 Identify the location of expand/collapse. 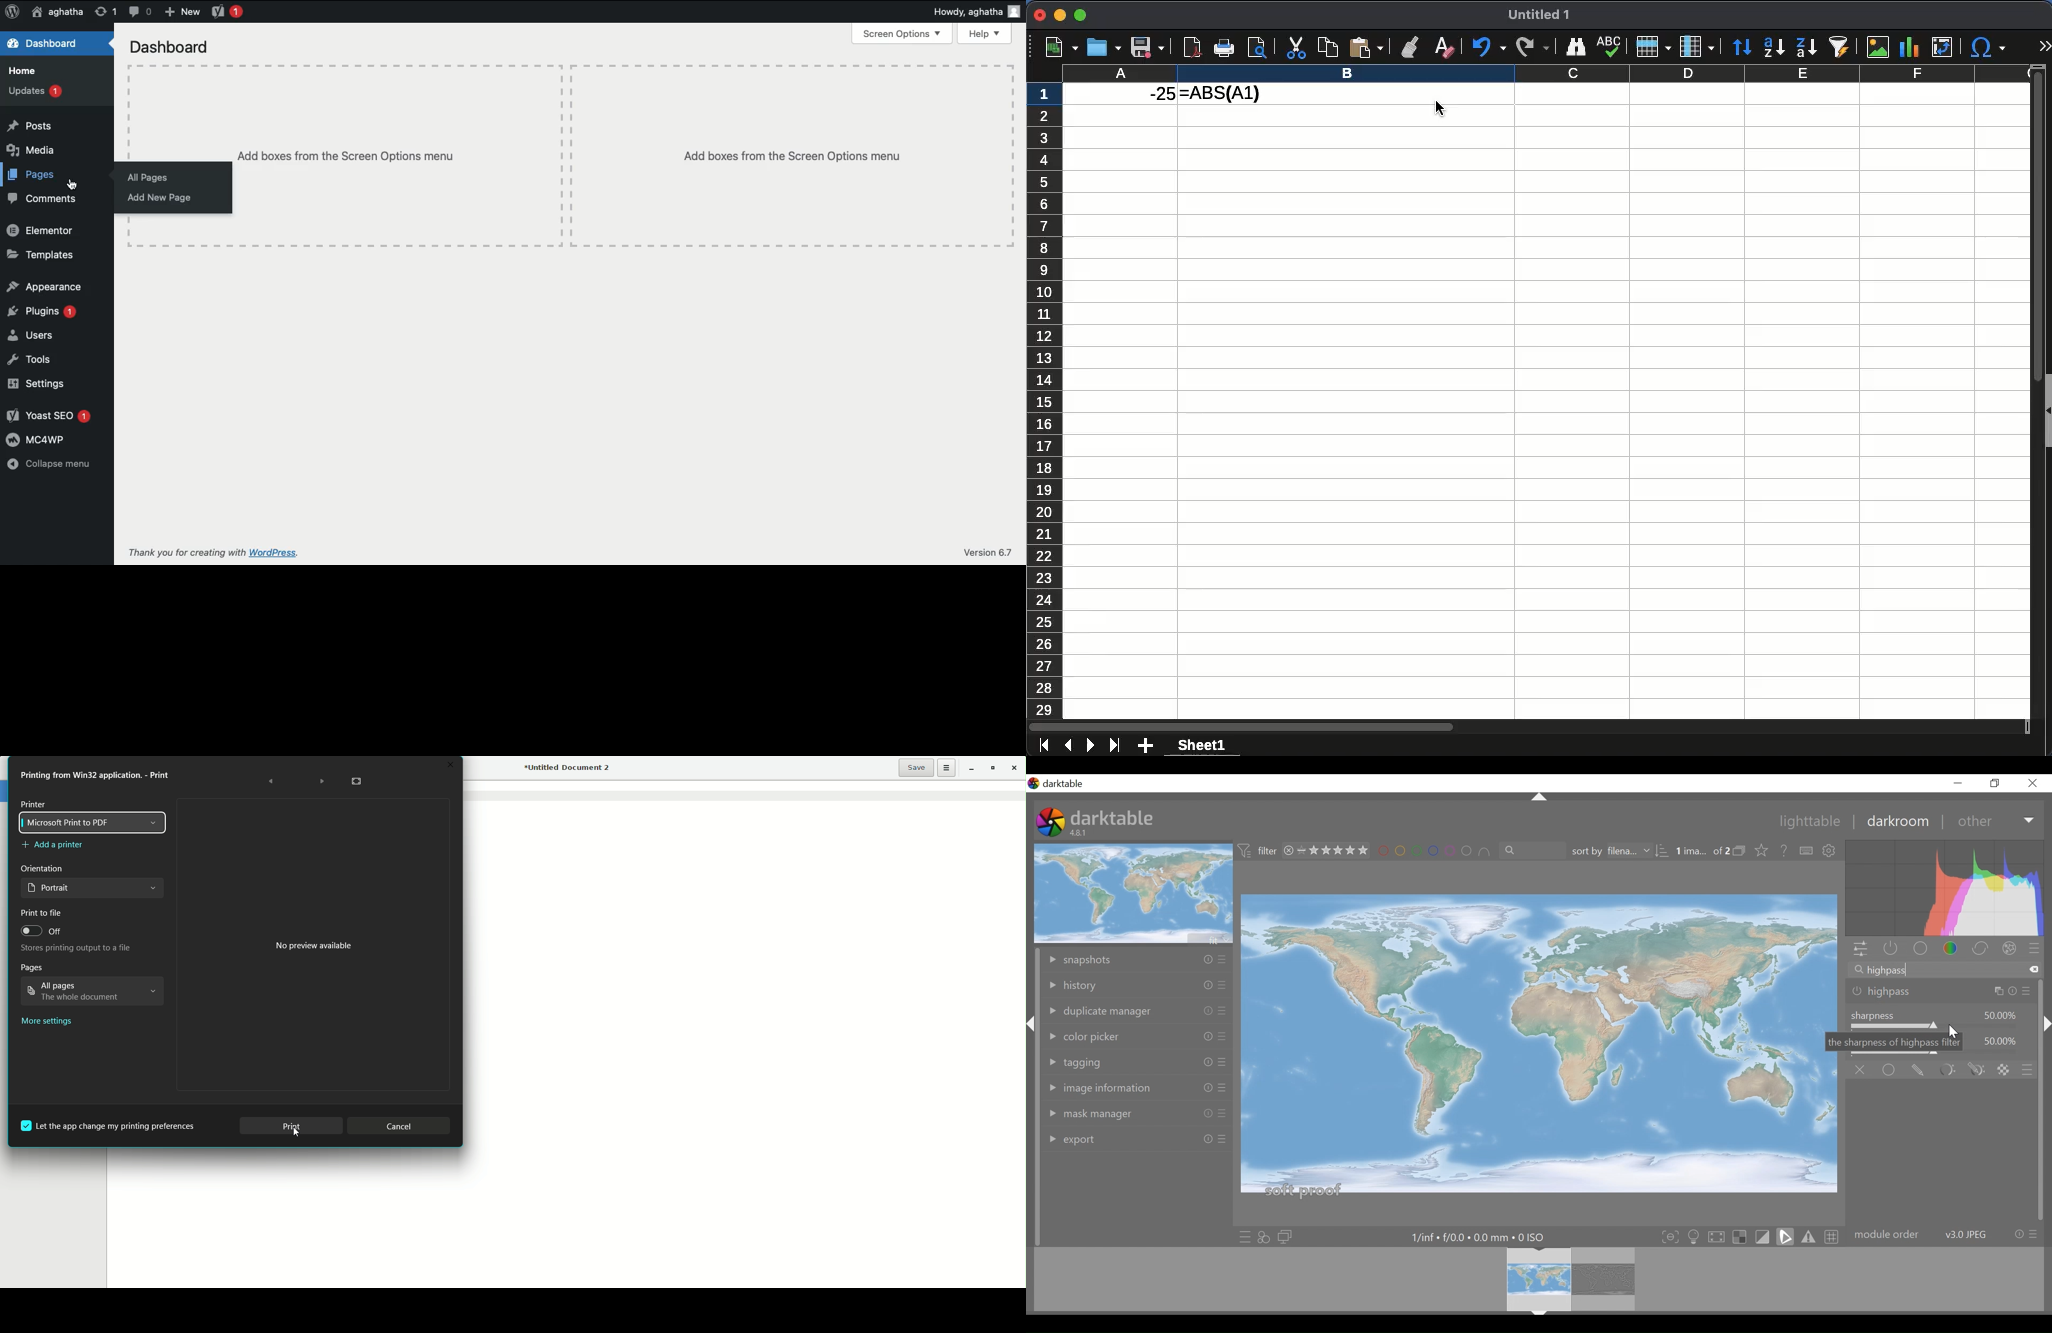
(1538, 797).